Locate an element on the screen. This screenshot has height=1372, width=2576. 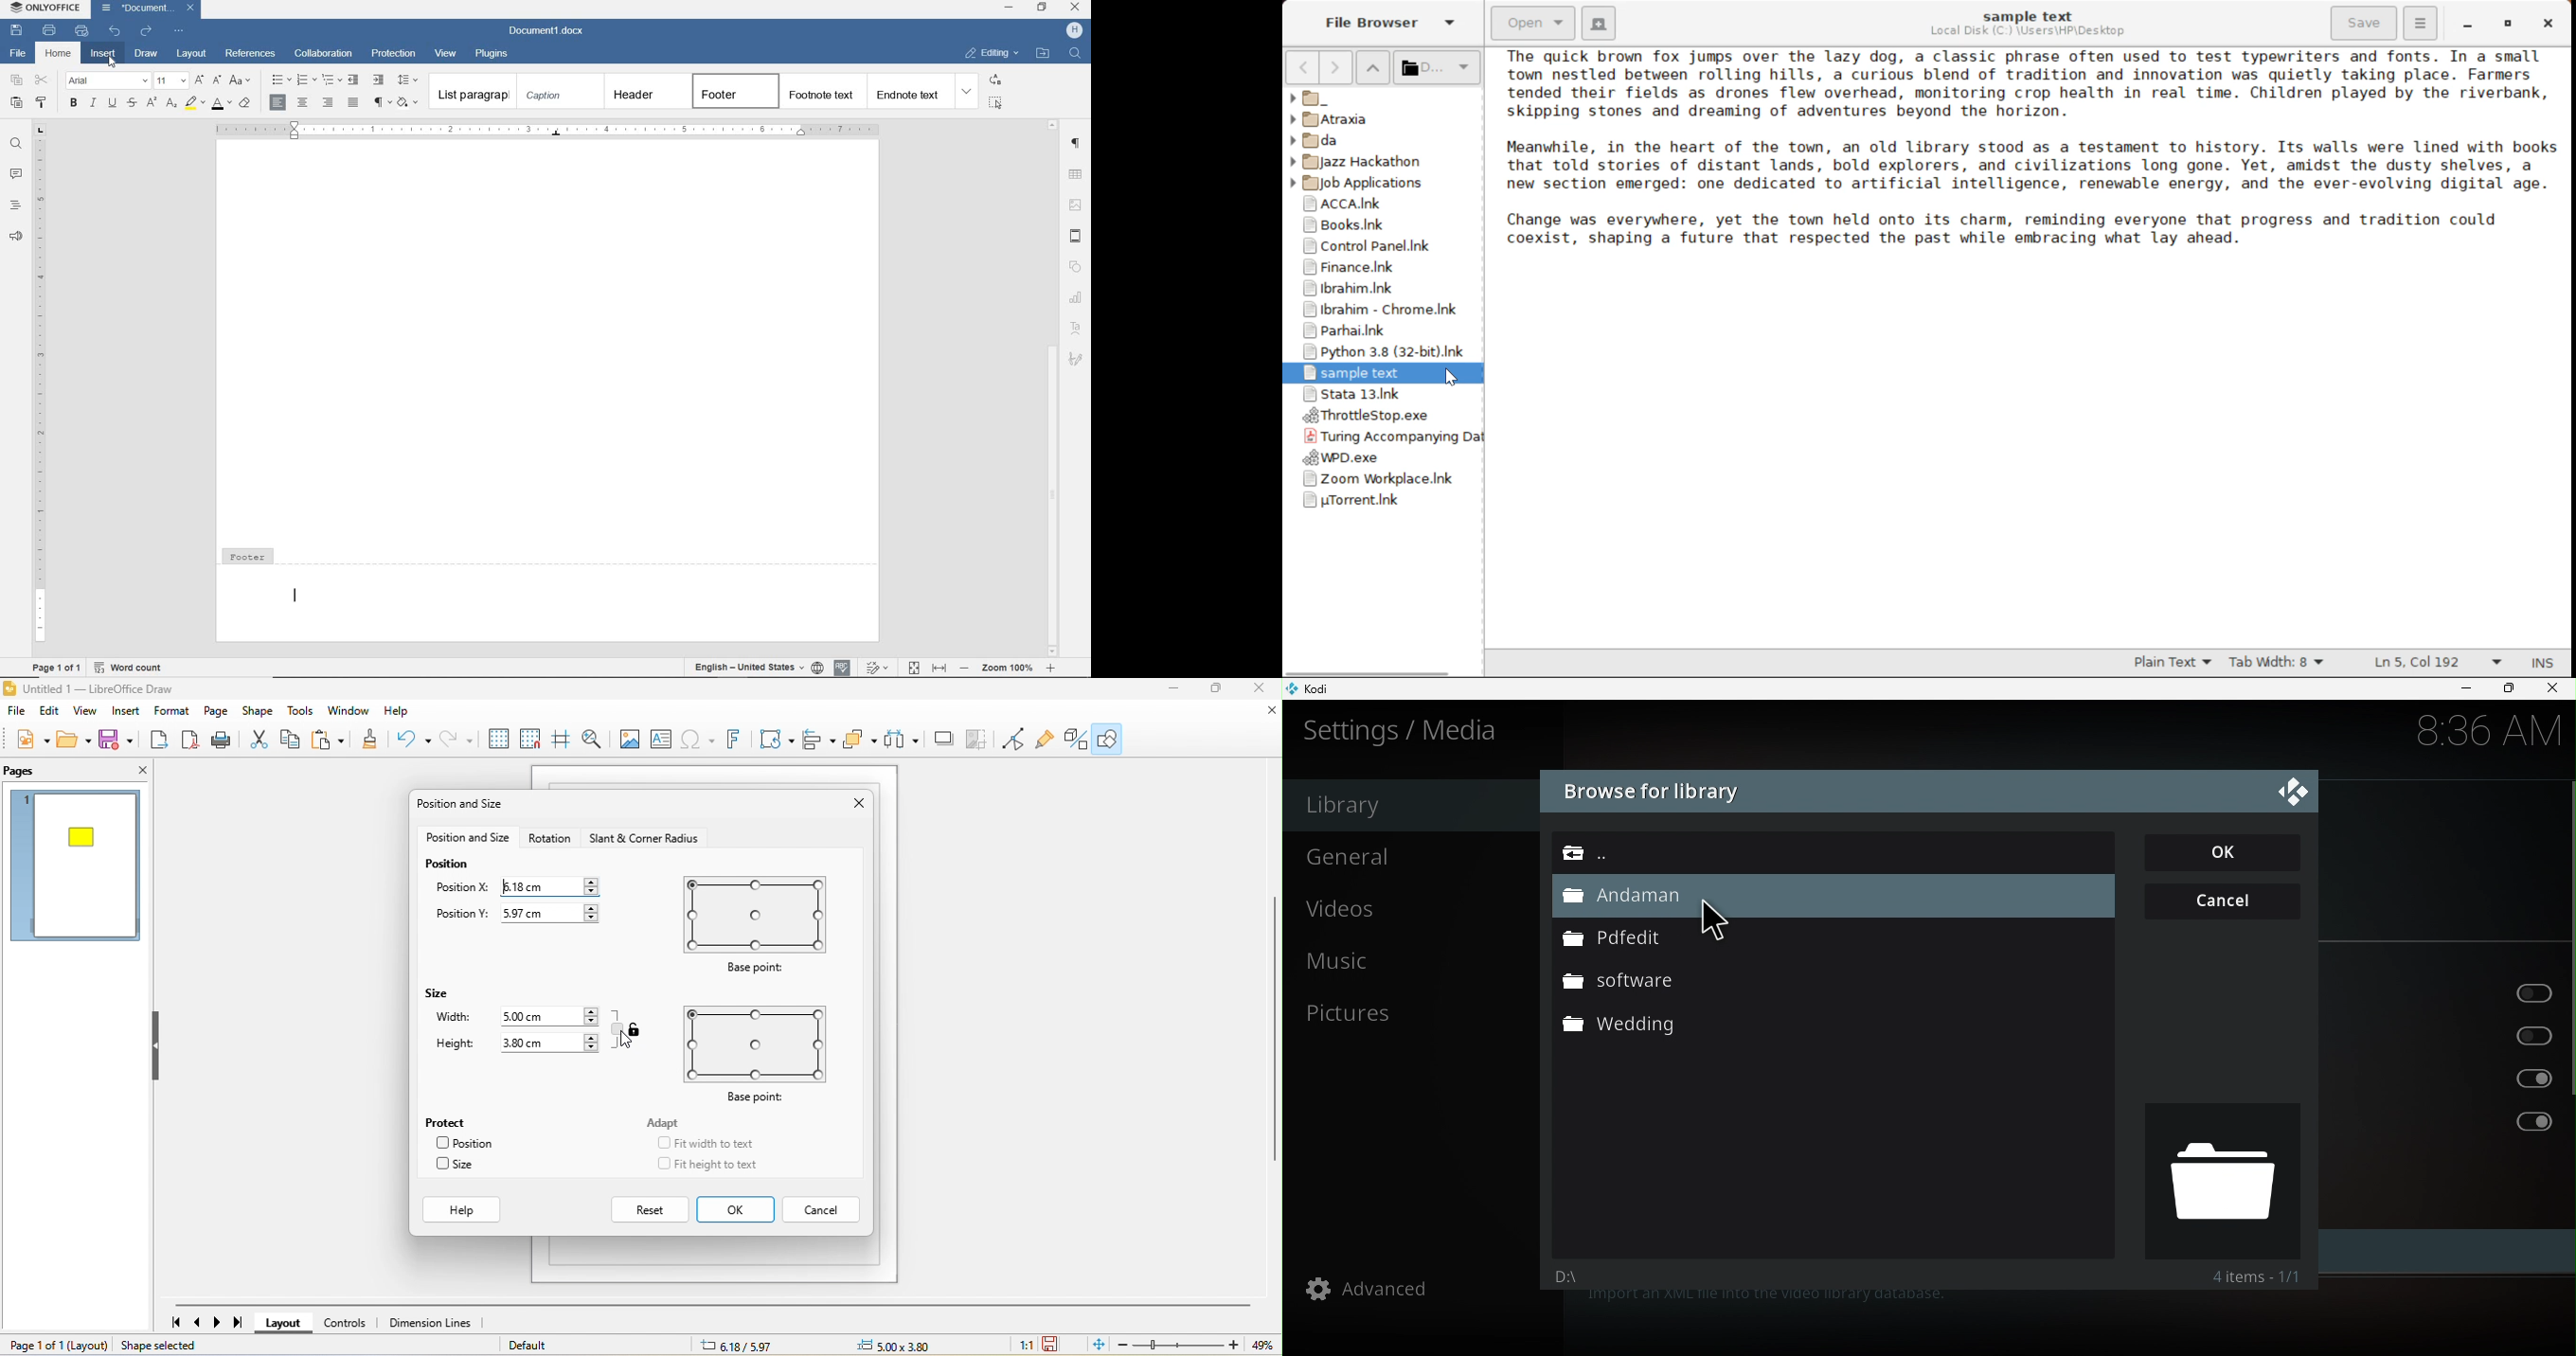
Videos is located at coordinates (1420, 912).